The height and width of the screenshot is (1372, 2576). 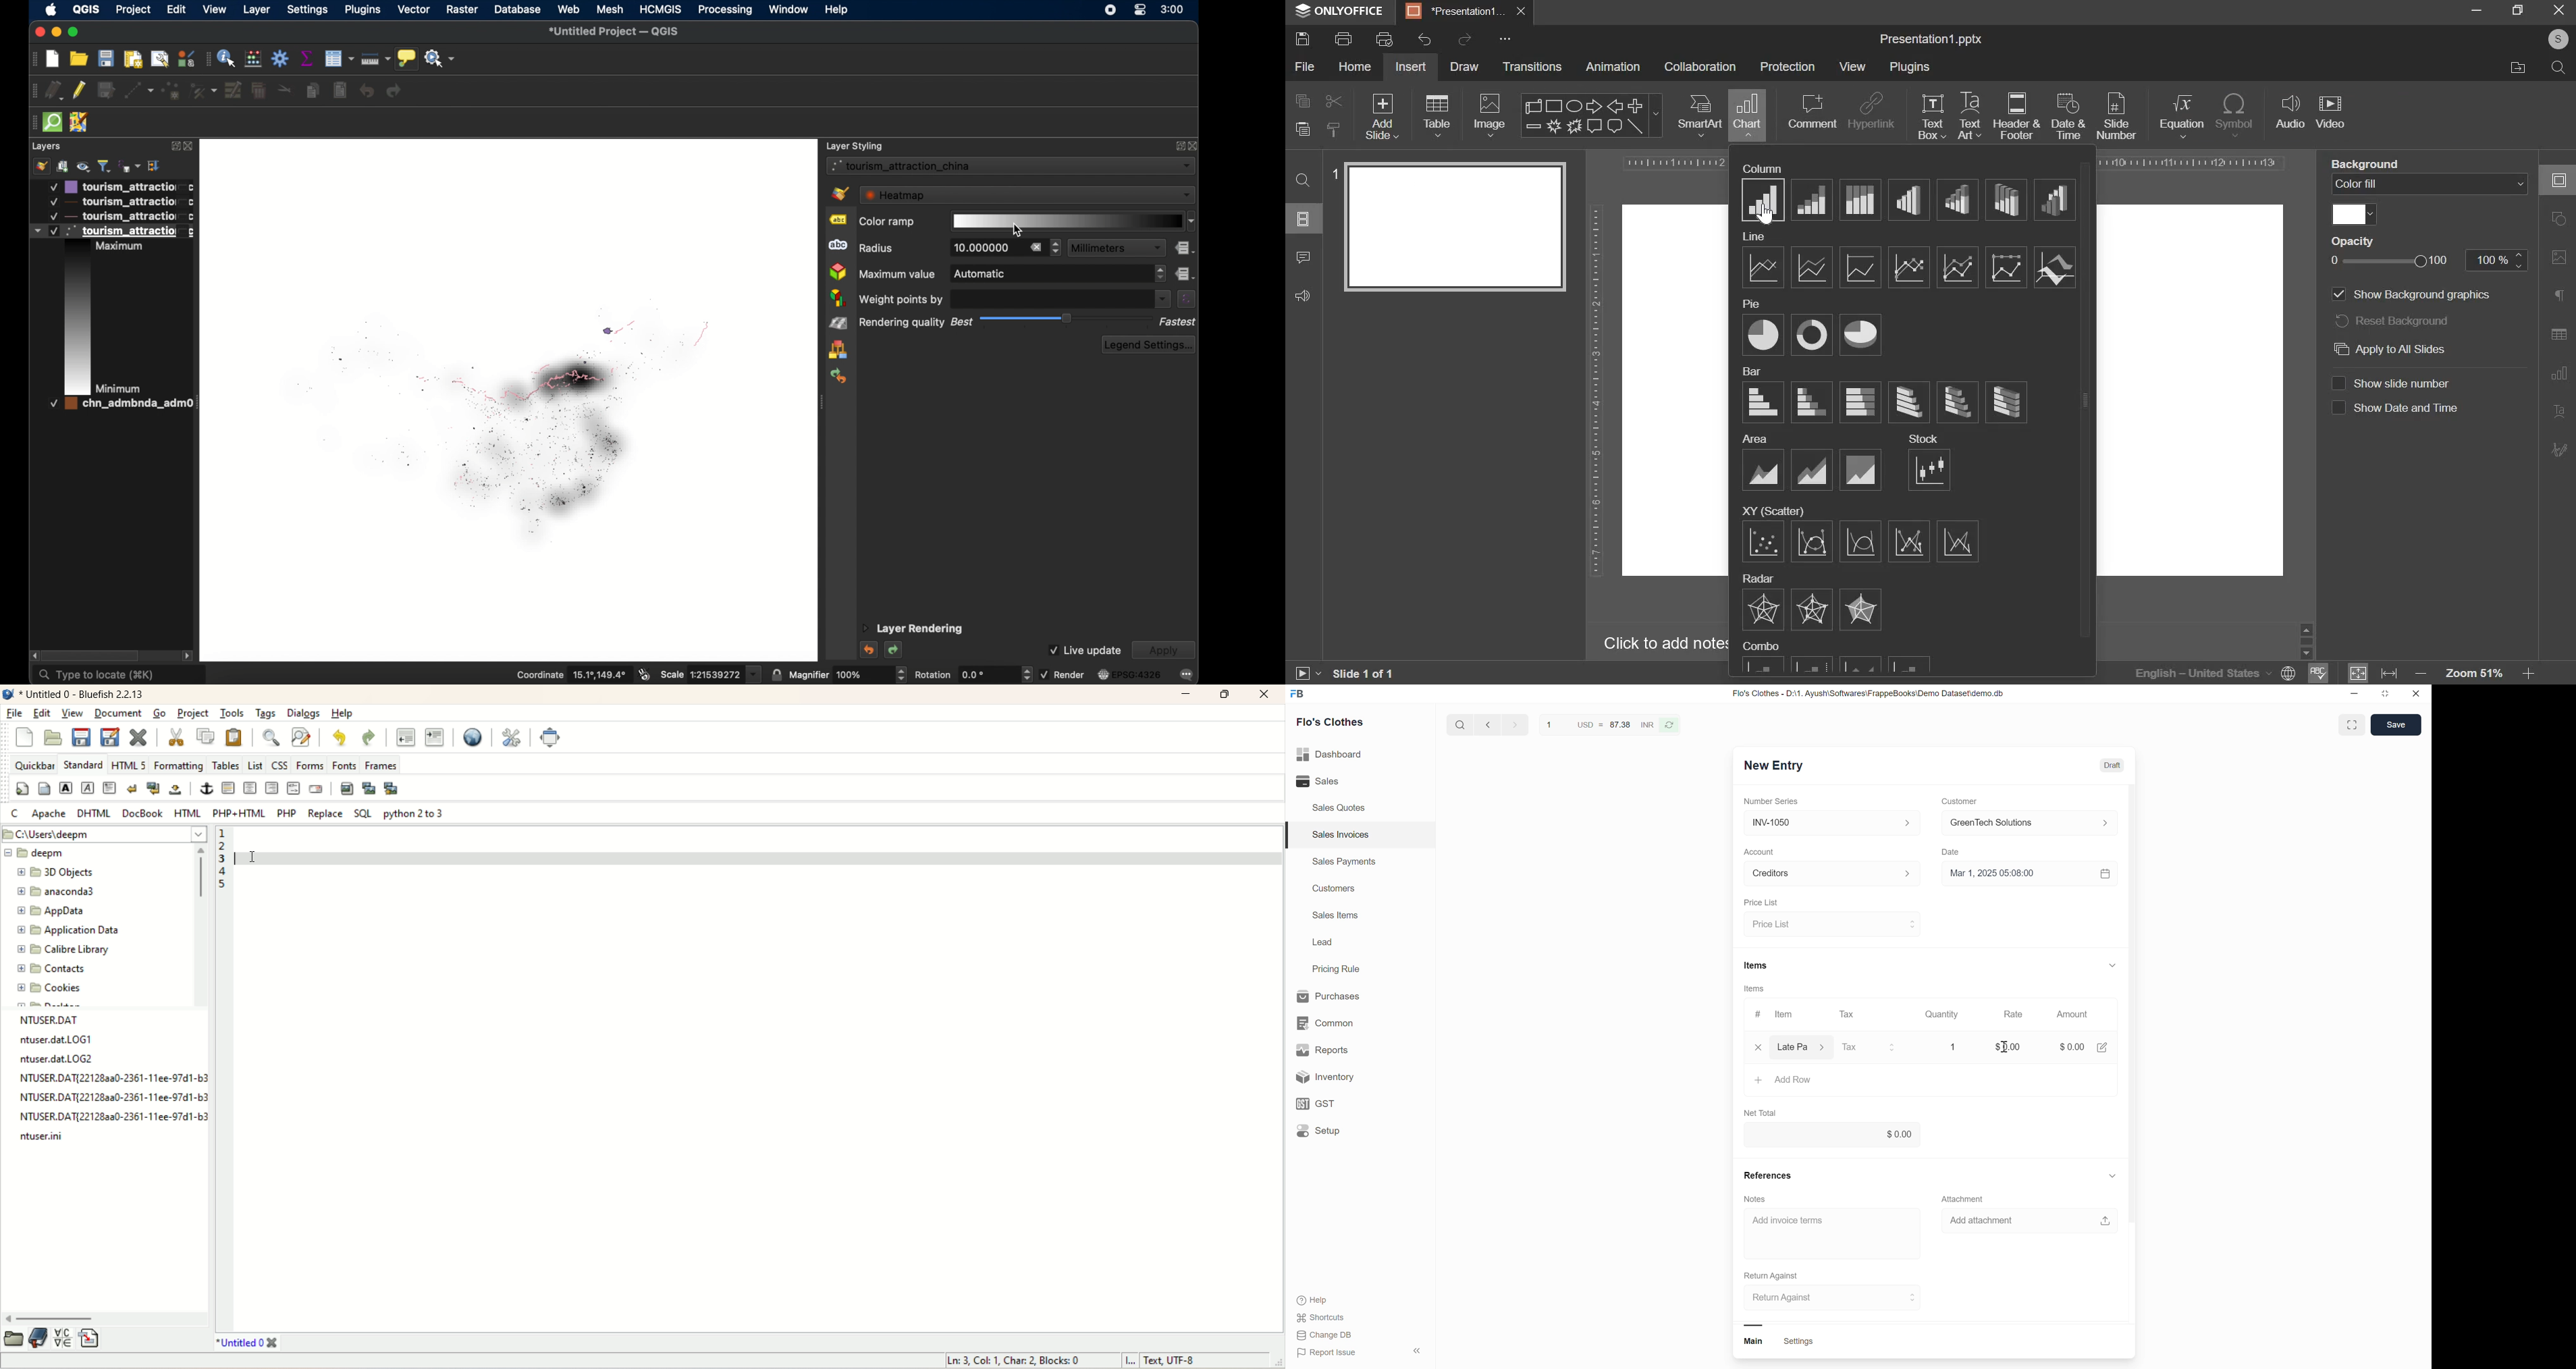 I want to click on more, so click(x=1510, y=41).